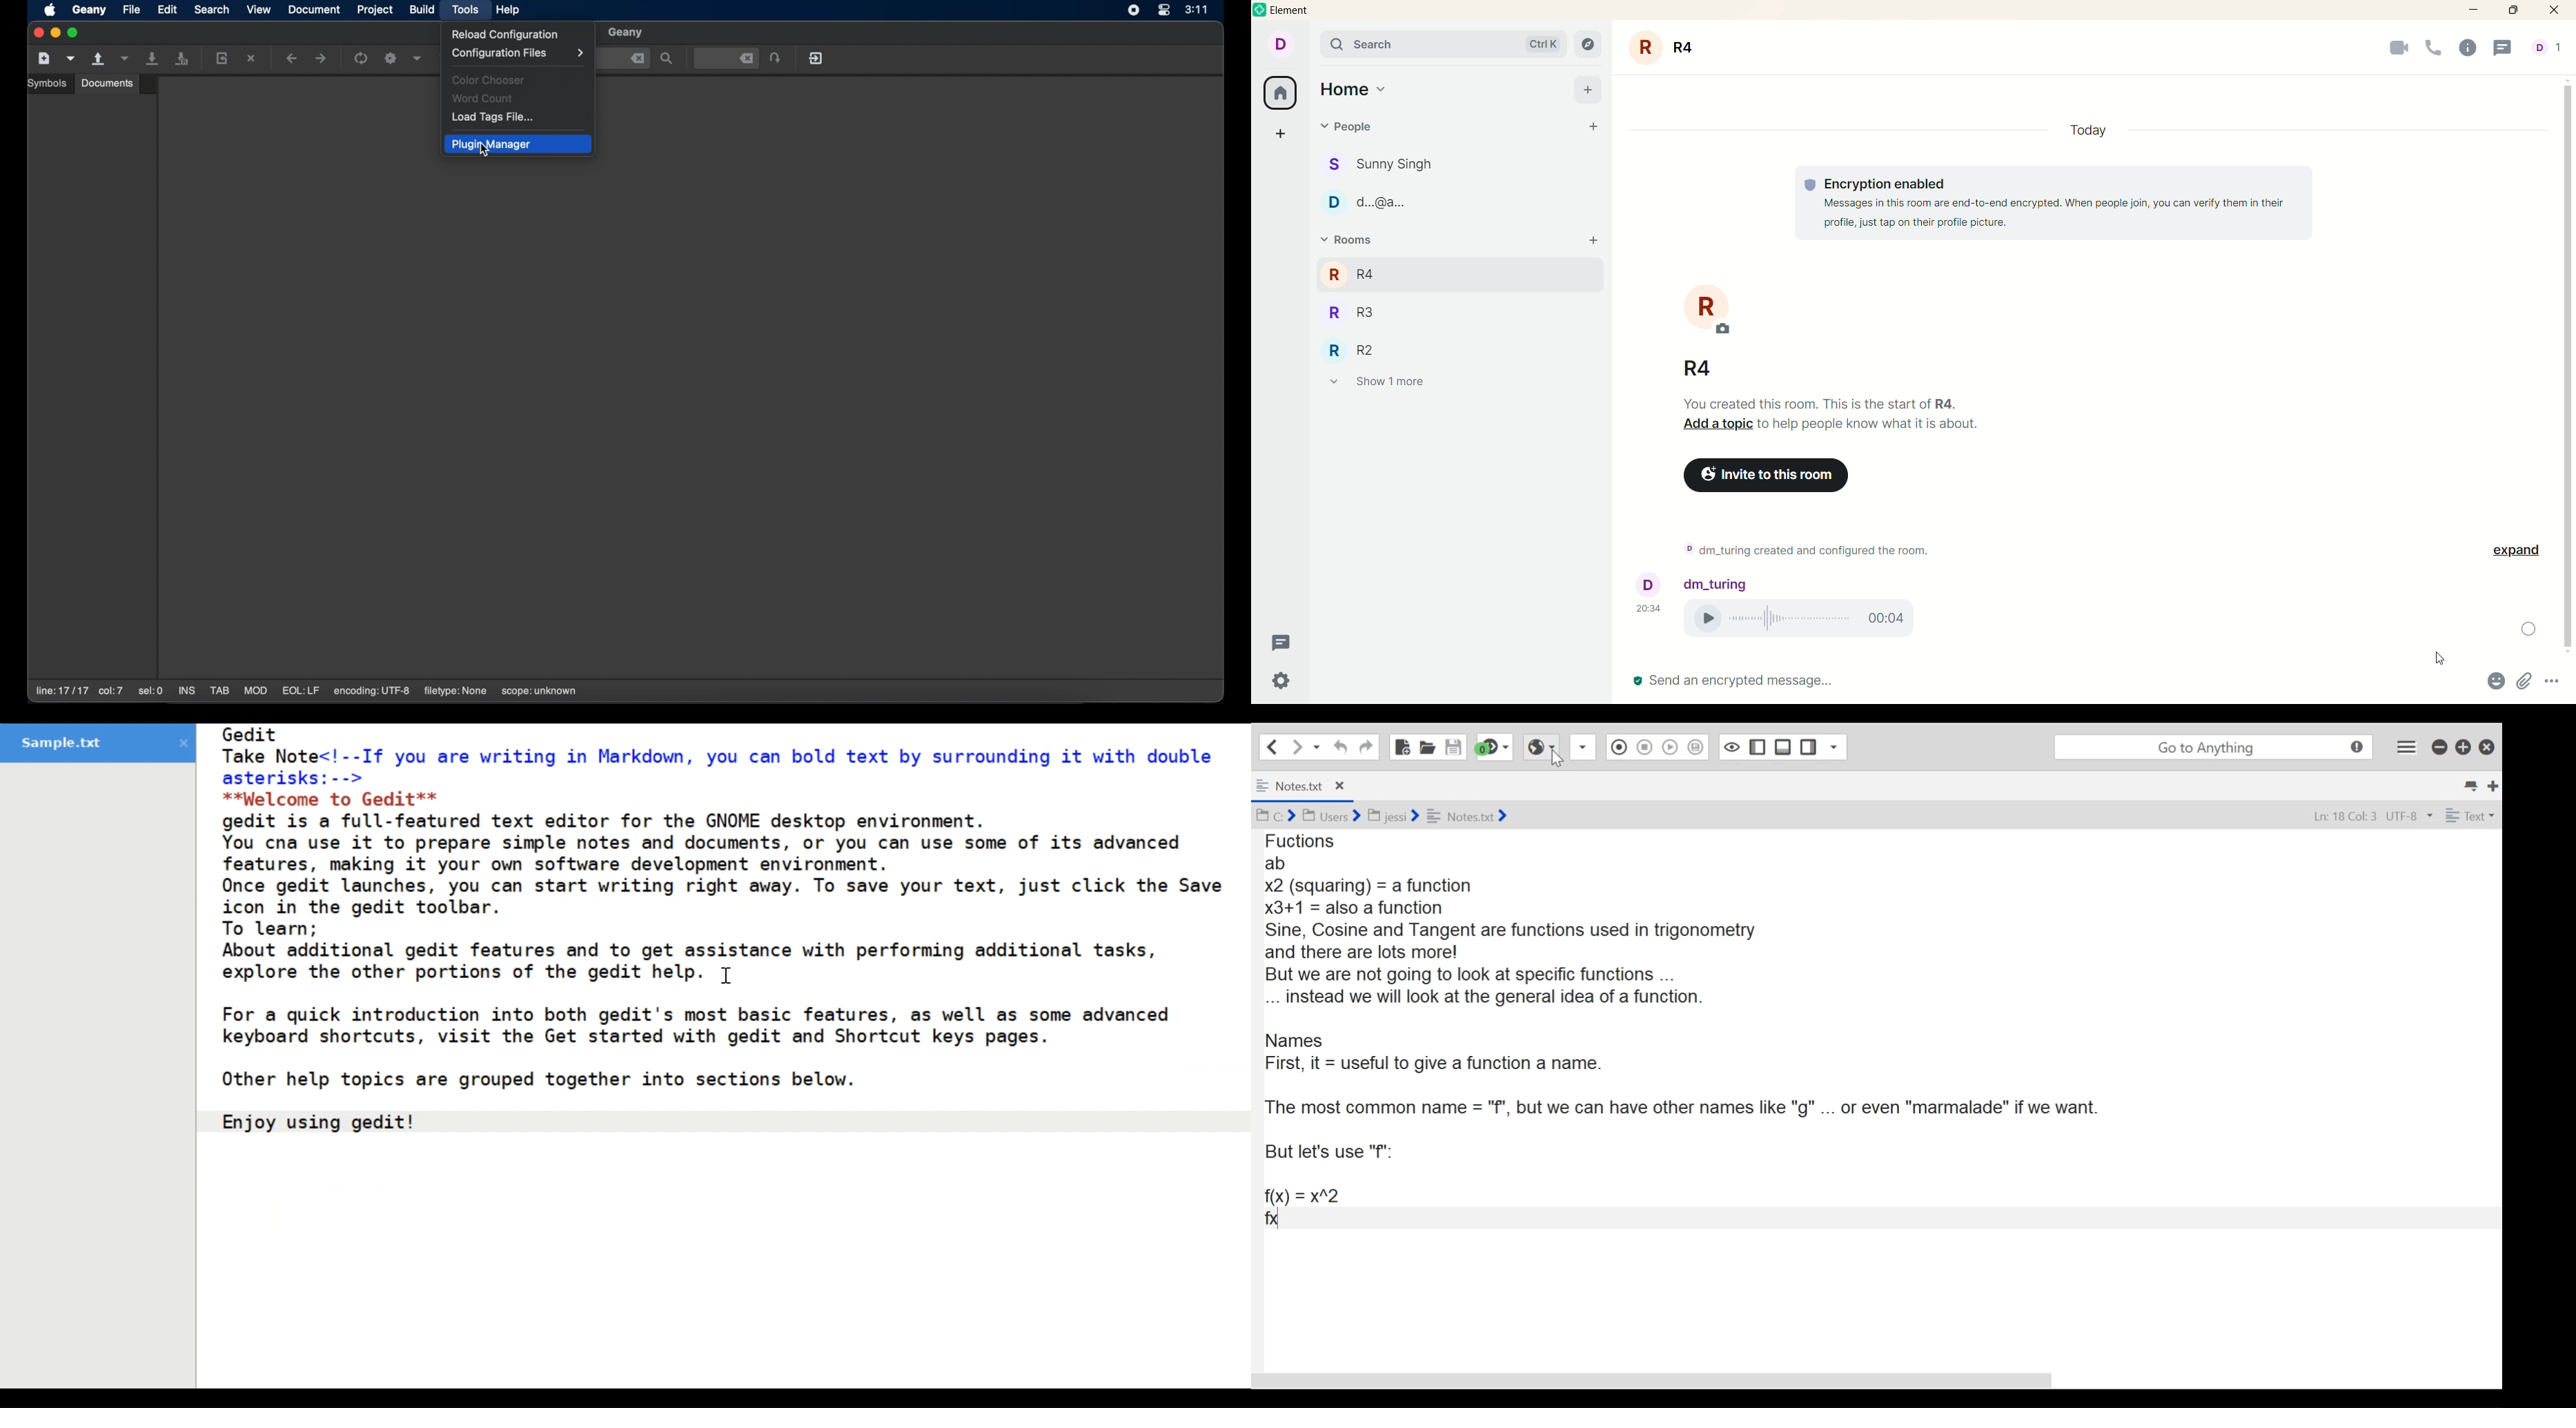 The image size is (2576, 1428). I want to click on Text cursor, so click(726, 977).